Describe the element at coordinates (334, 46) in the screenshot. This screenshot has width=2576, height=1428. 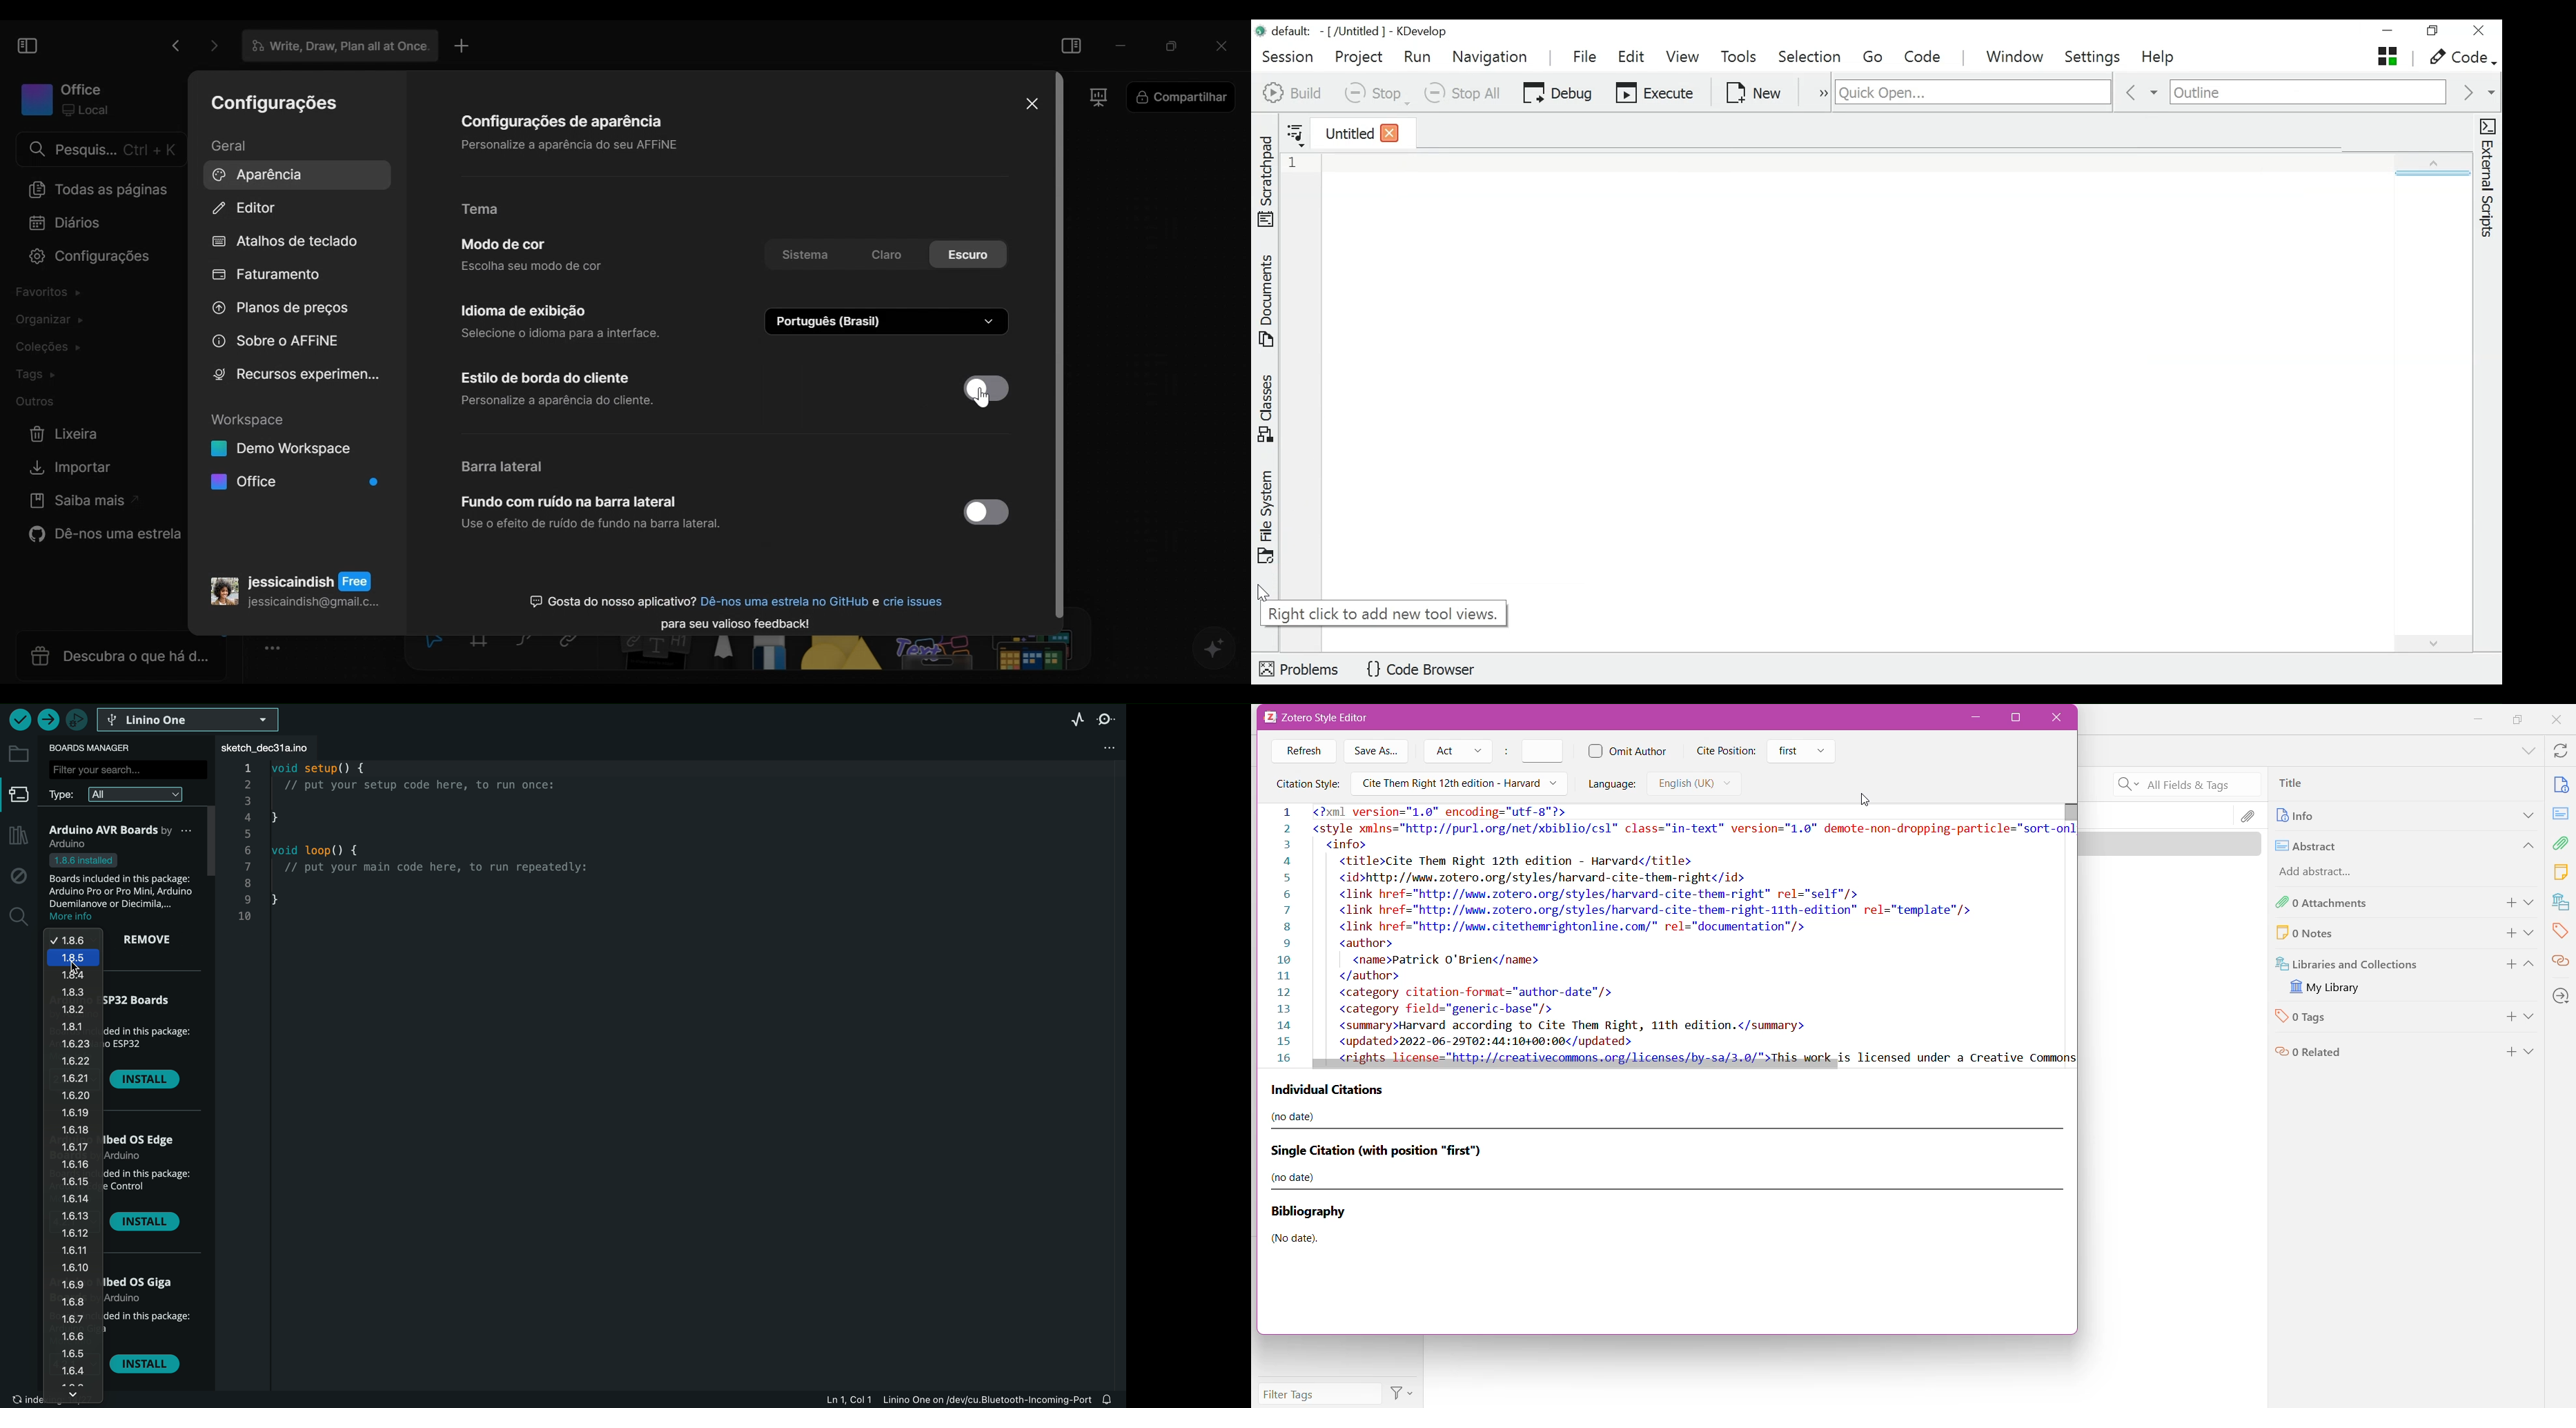
I see `Tab` at that location.